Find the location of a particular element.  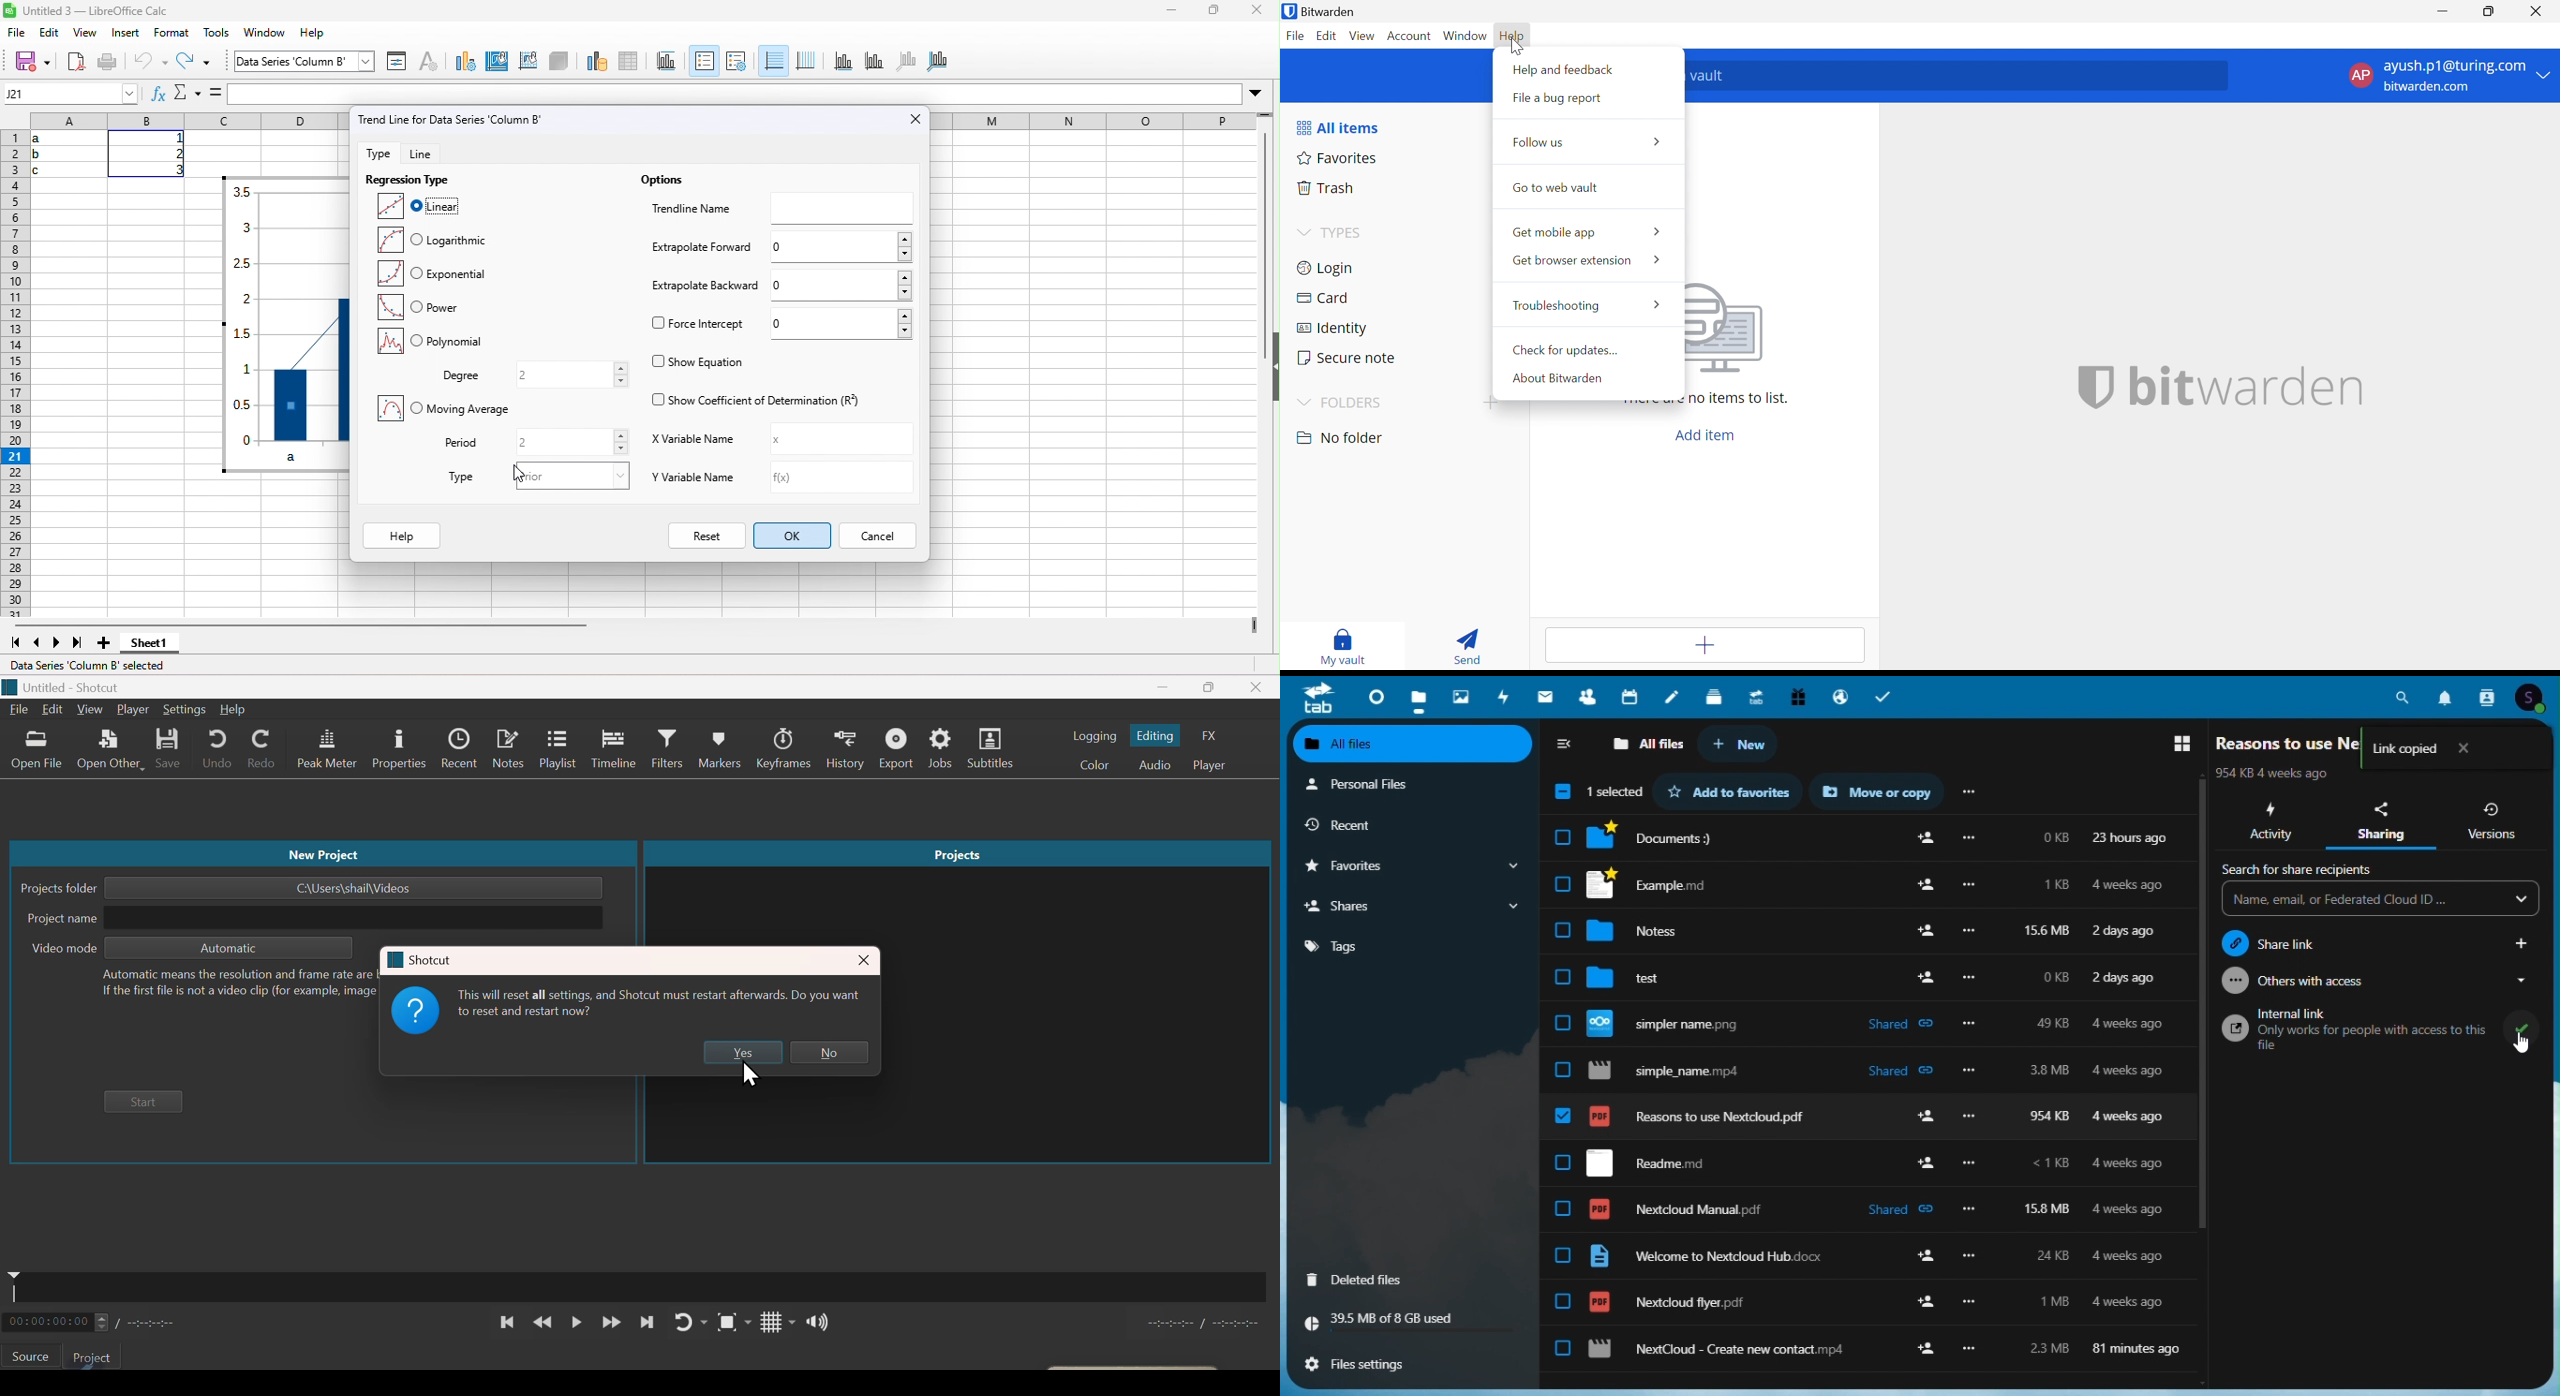

954 kb is located at coordinates (2045, 1117).